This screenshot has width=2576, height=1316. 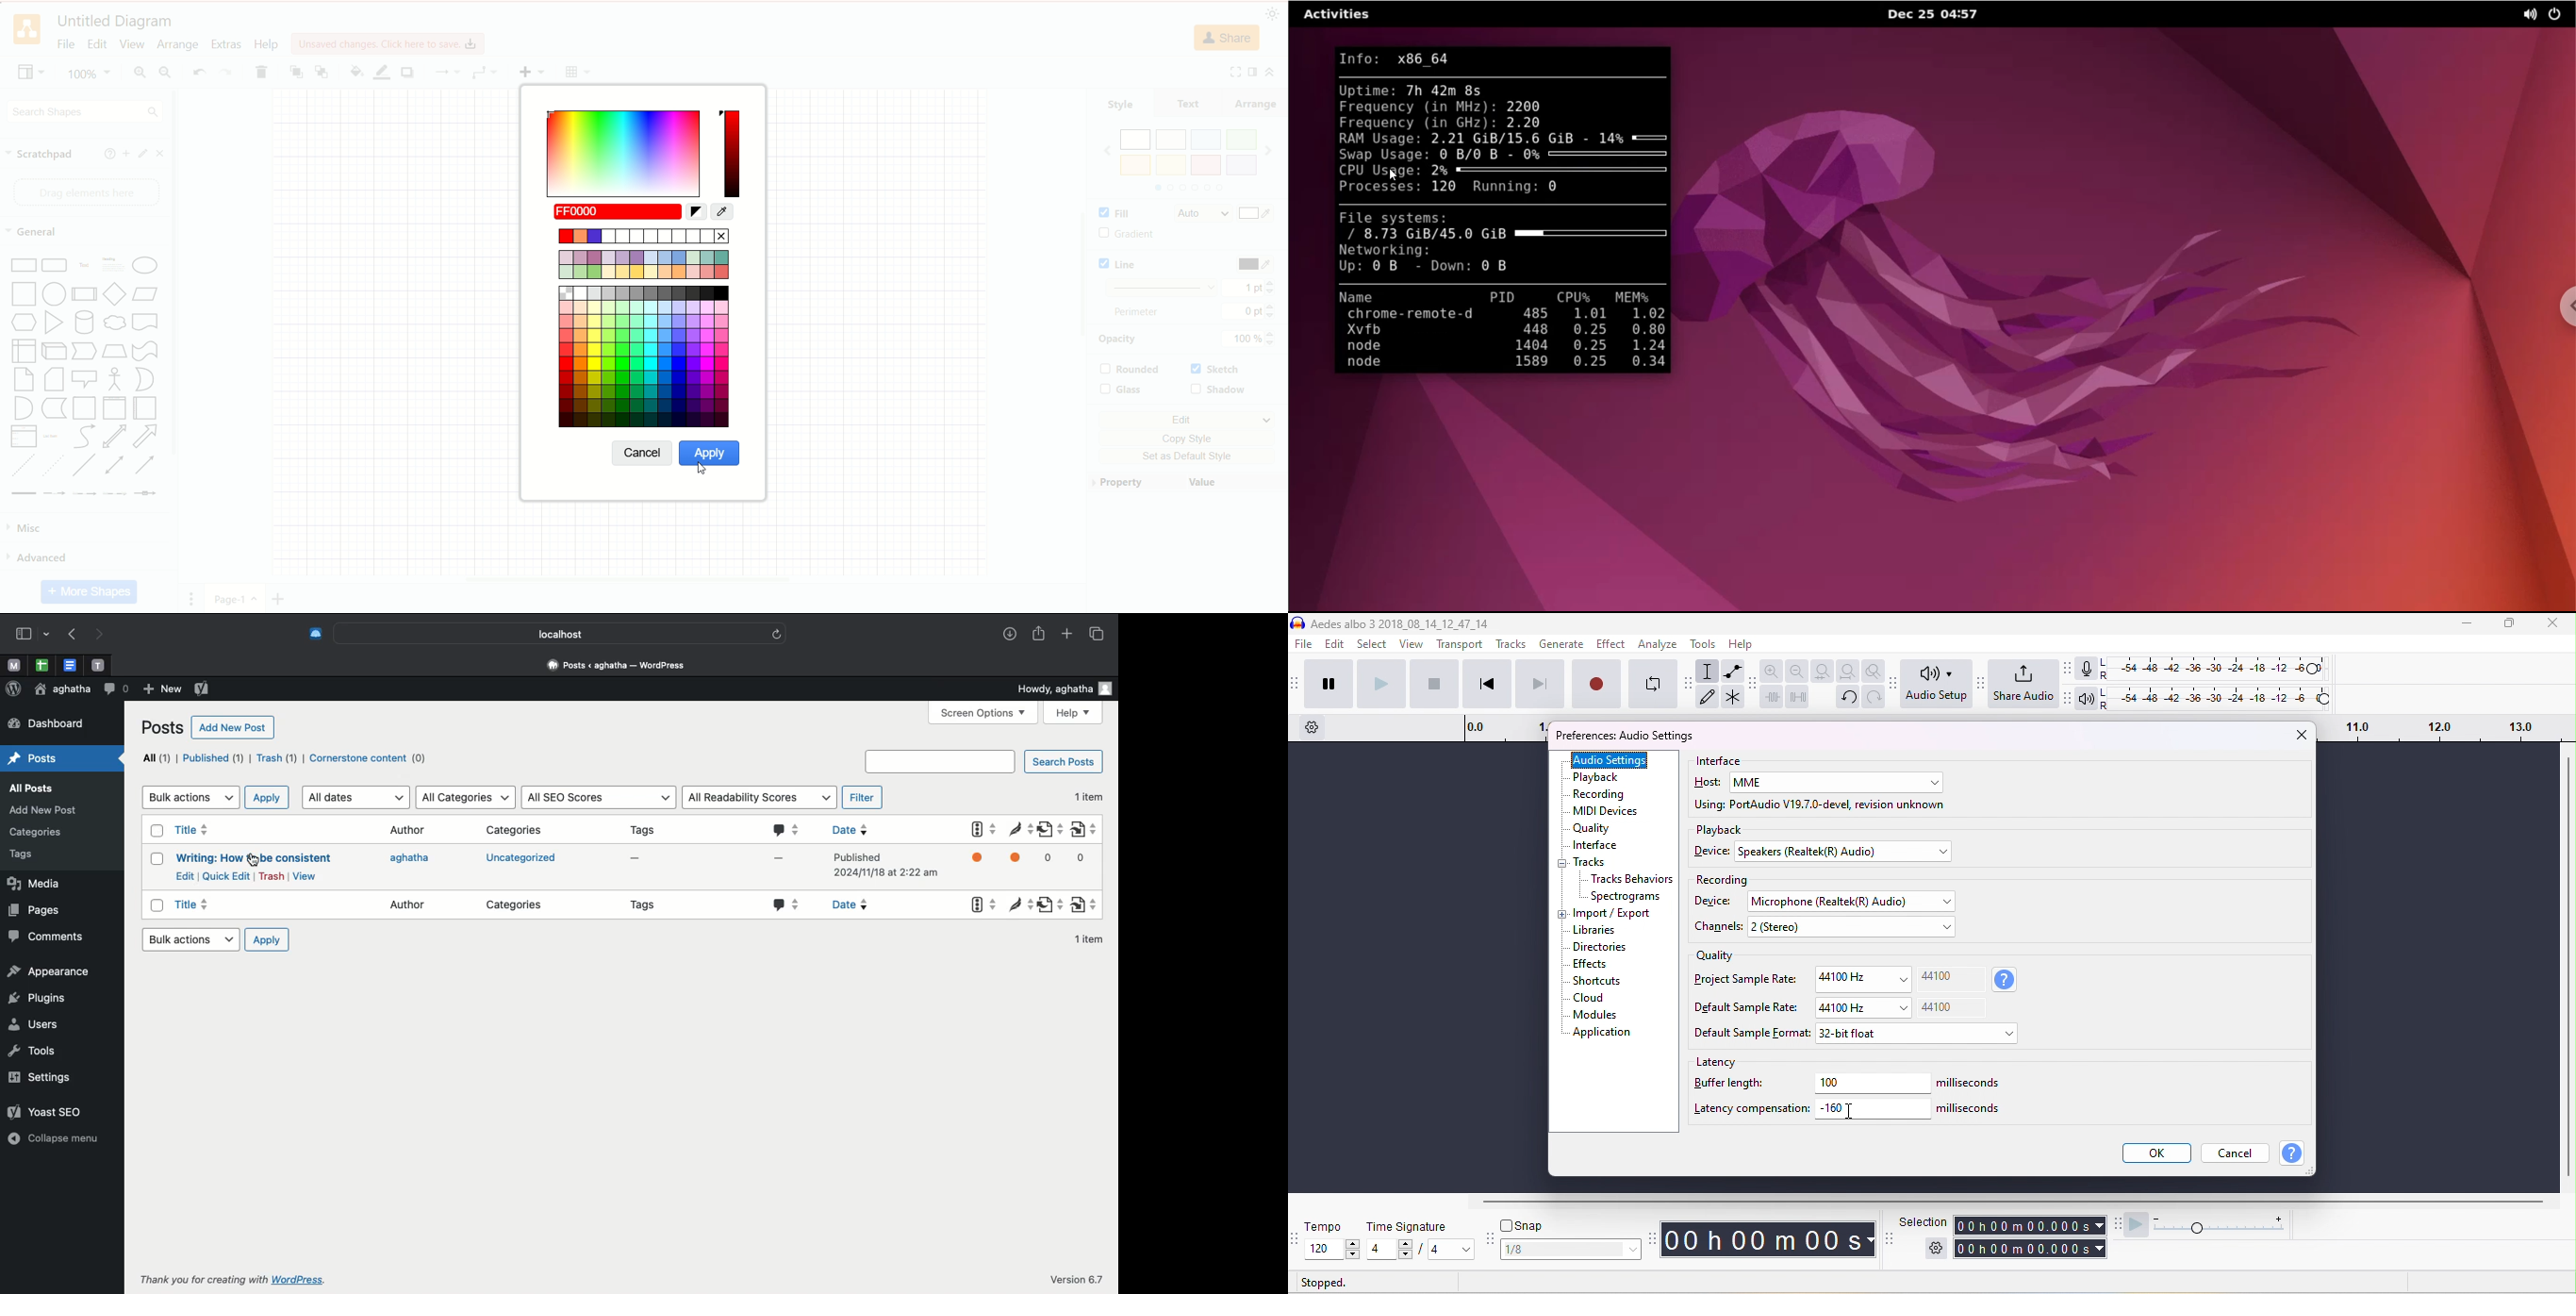 I want to click on automatic, so click(x=618, y=213).